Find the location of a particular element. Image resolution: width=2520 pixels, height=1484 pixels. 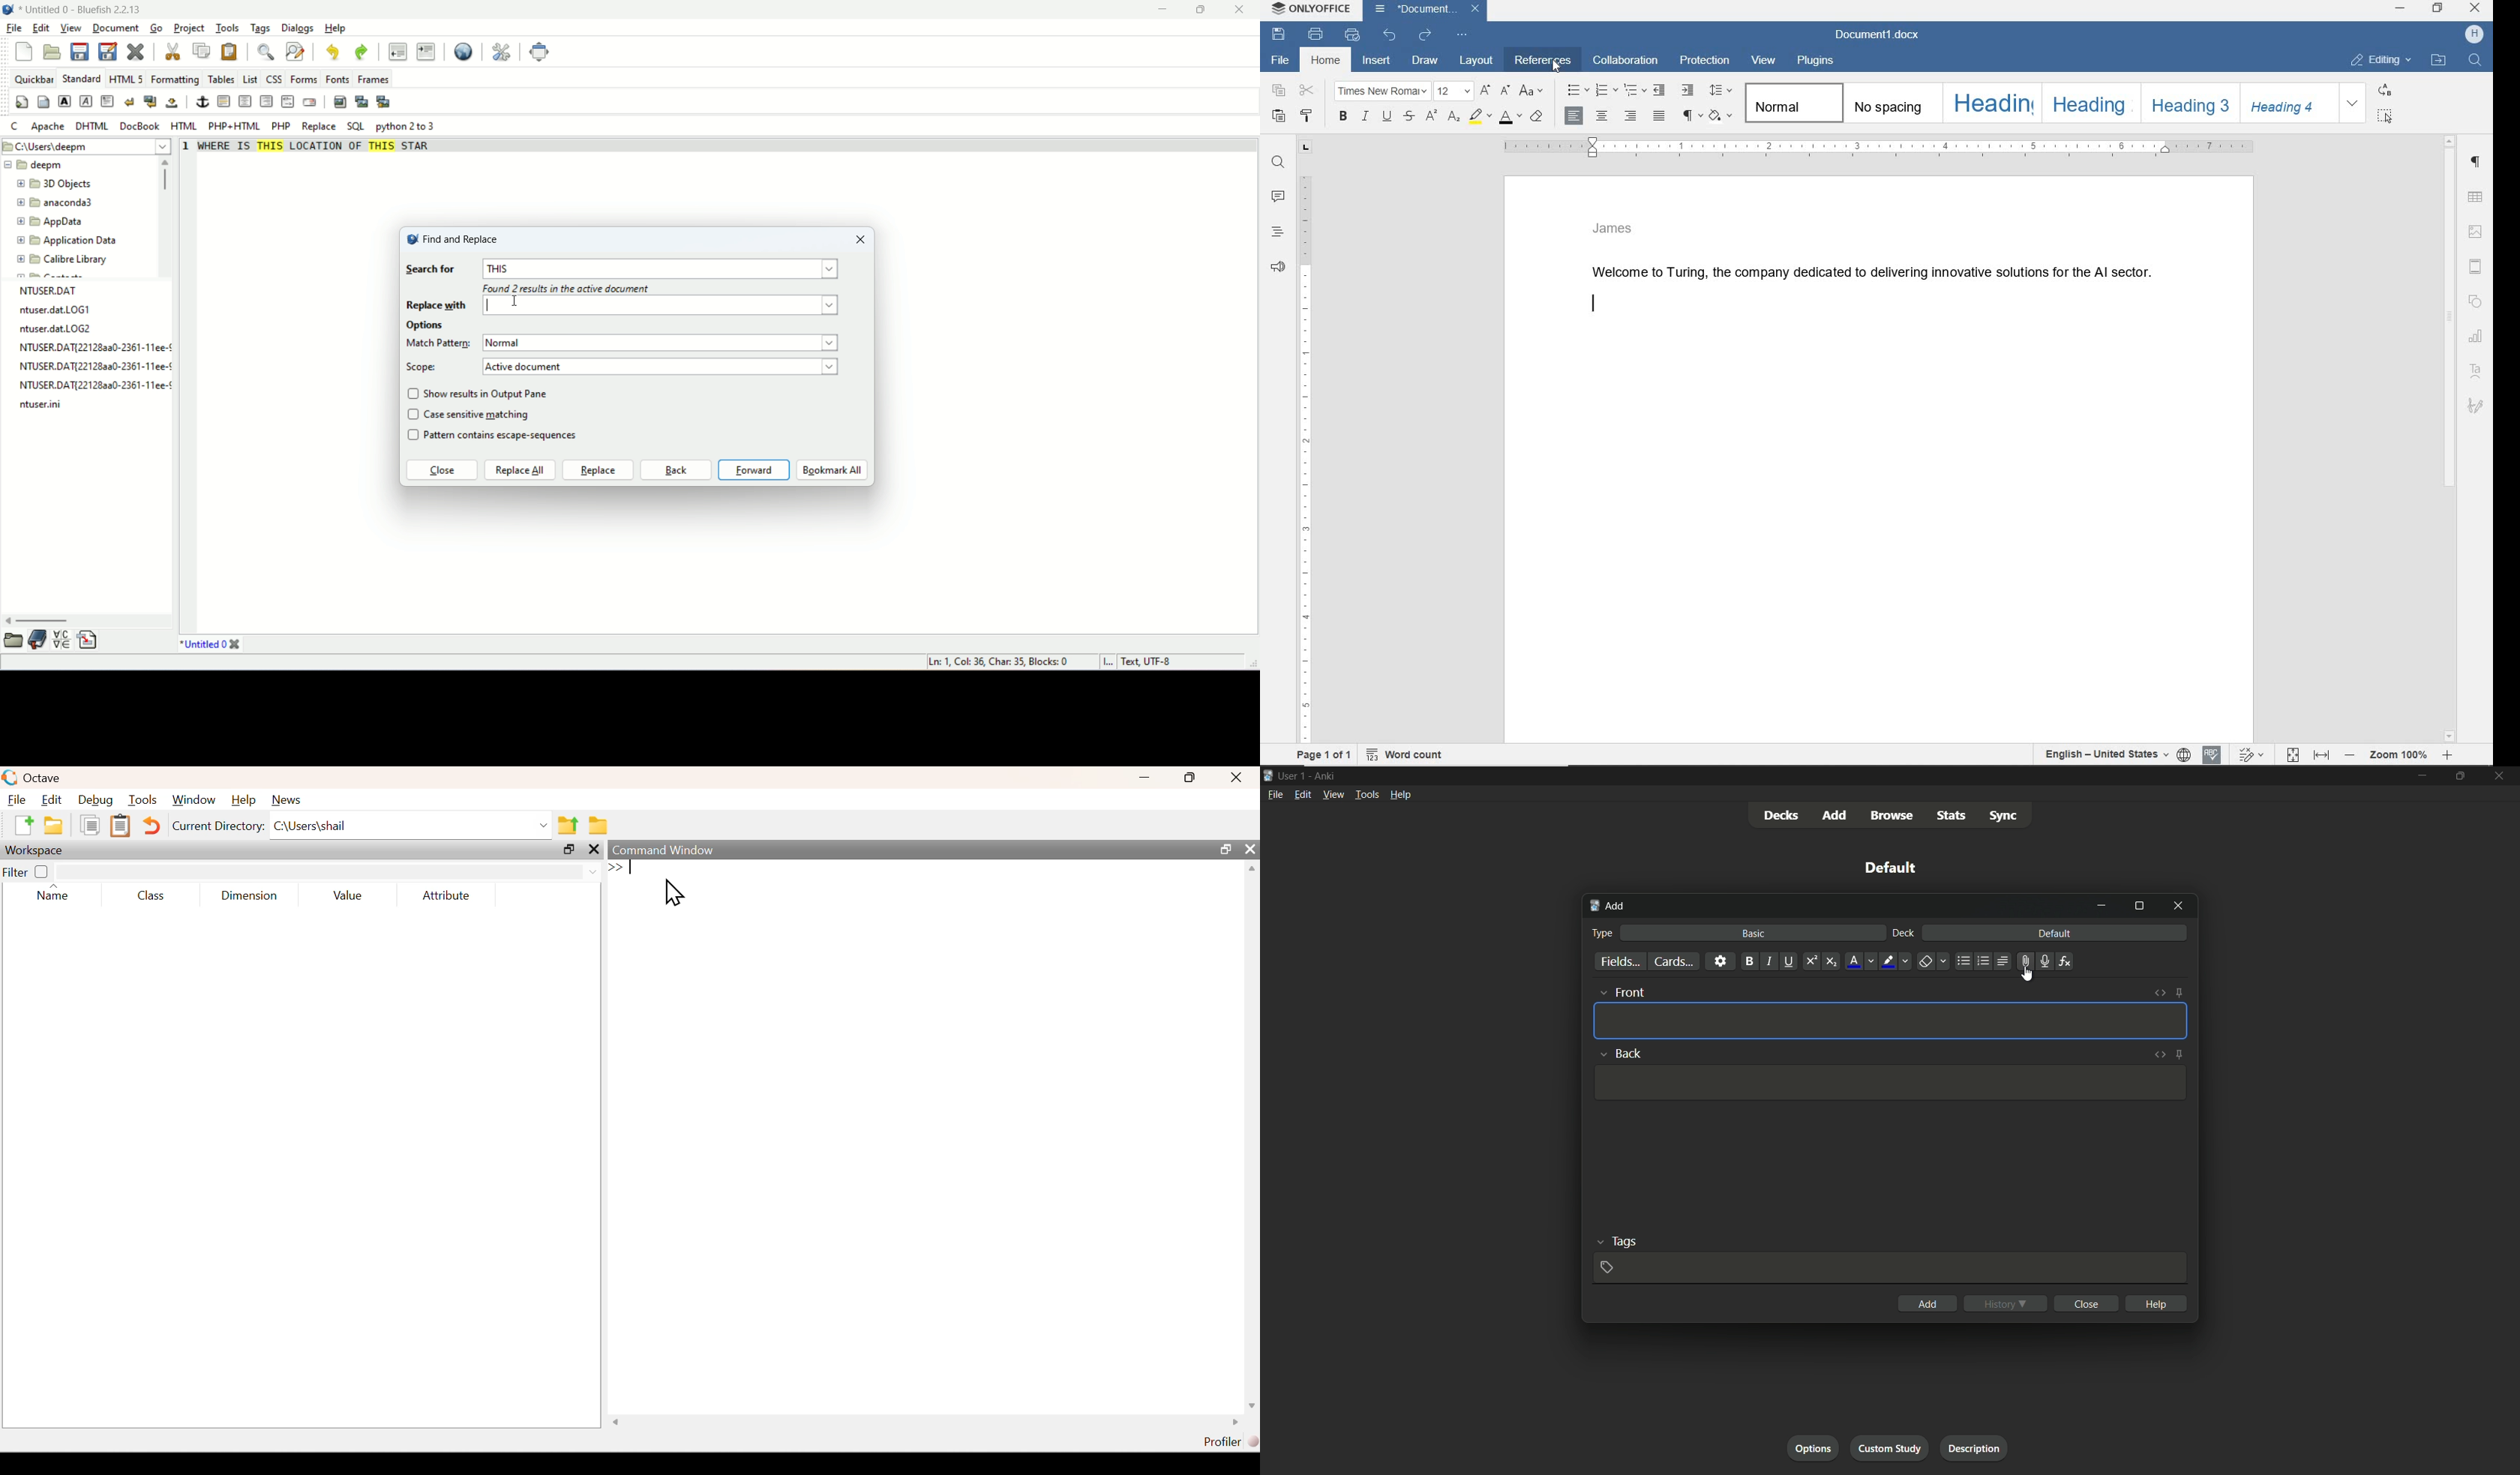

close window is located at coordinates (2179, 907).